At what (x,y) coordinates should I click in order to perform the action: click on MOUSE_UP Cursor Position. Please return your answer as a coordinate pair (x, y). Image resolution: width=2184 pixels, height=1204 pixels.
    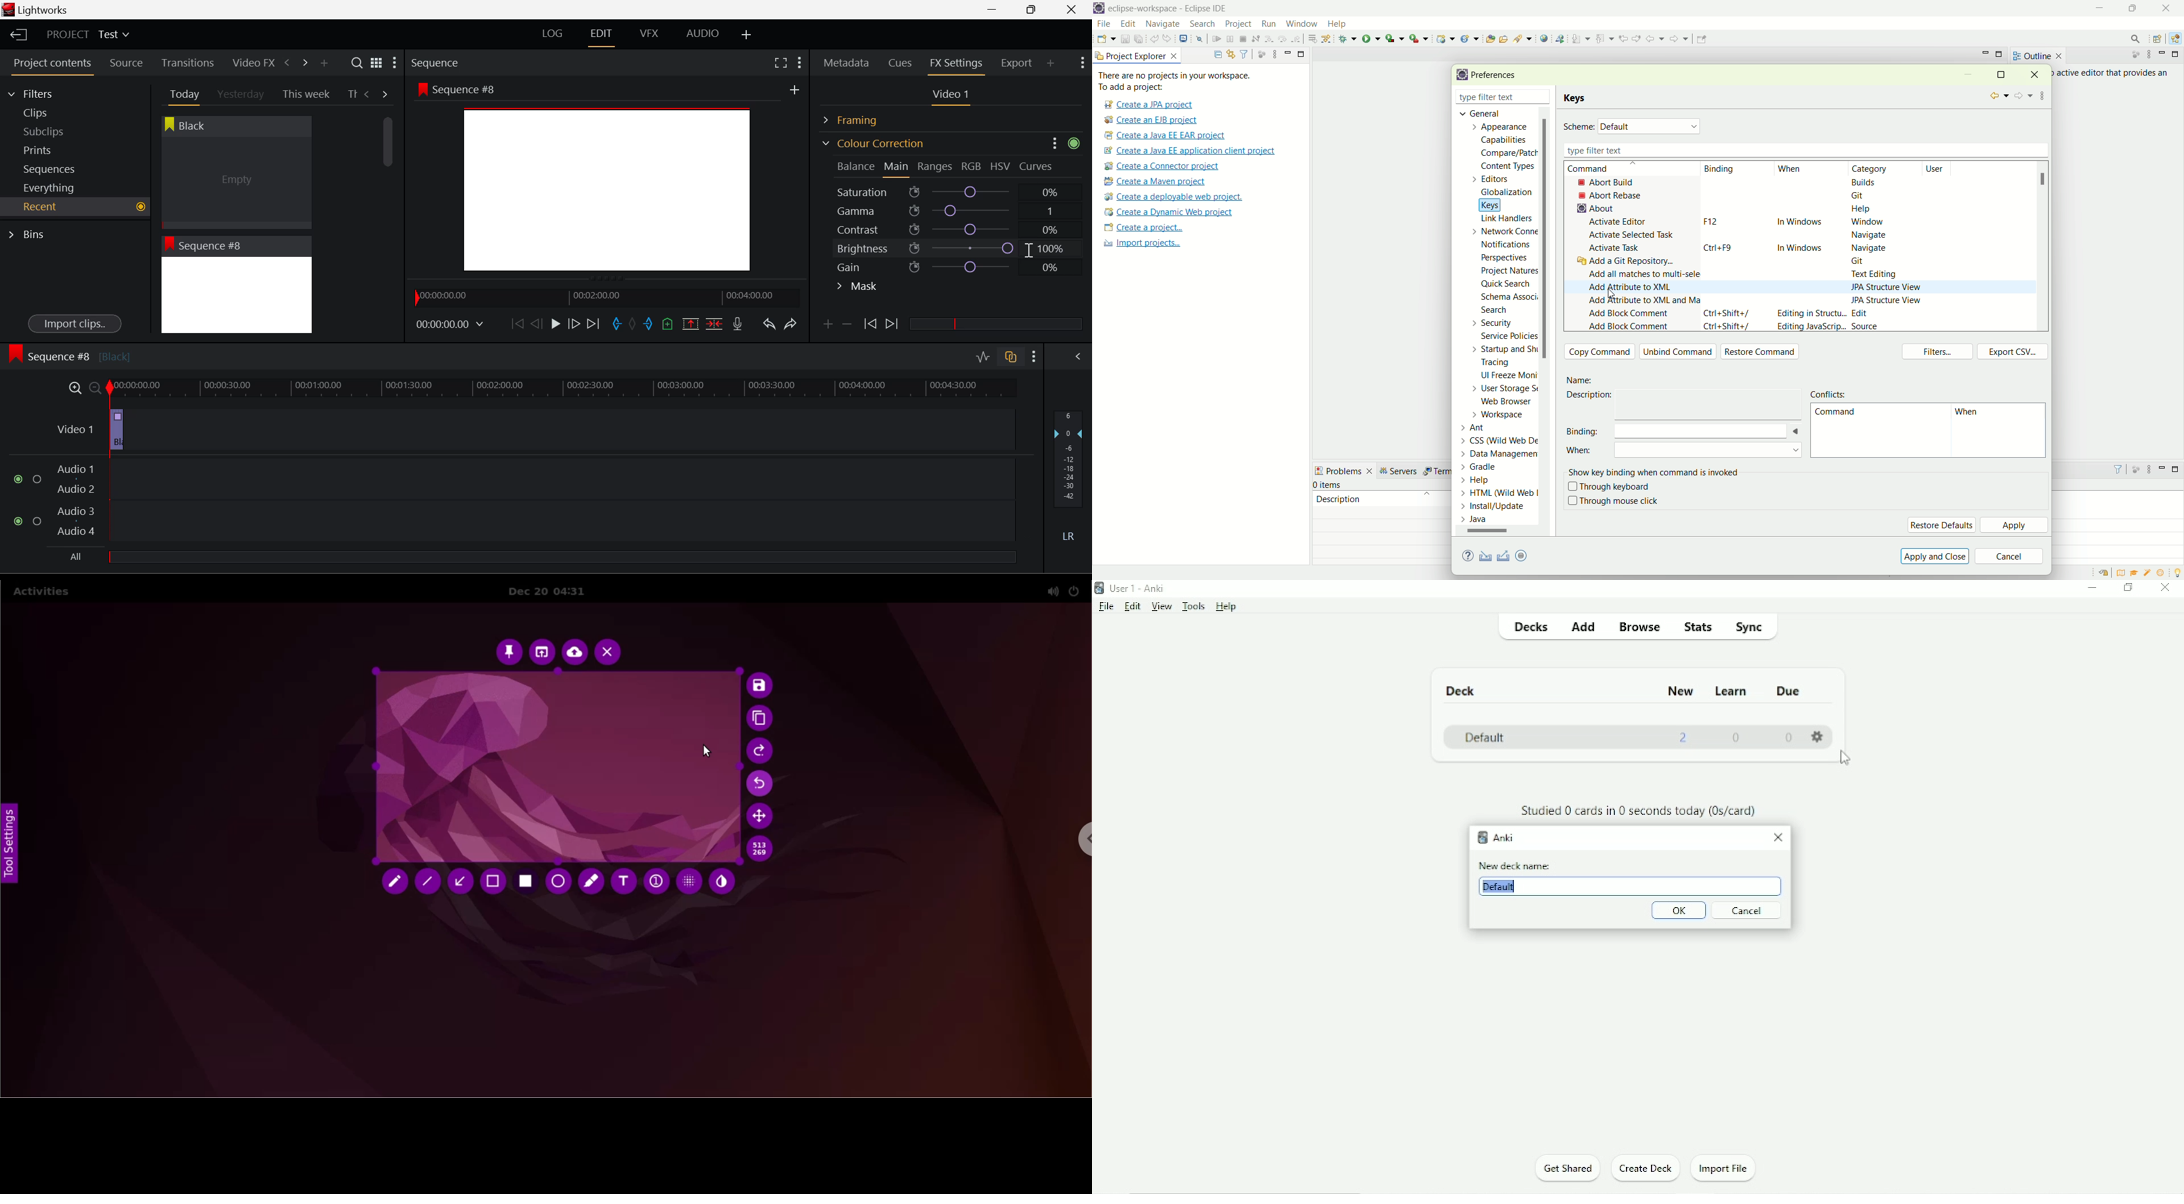
    Looking at the image, I should click on (1031, 251).